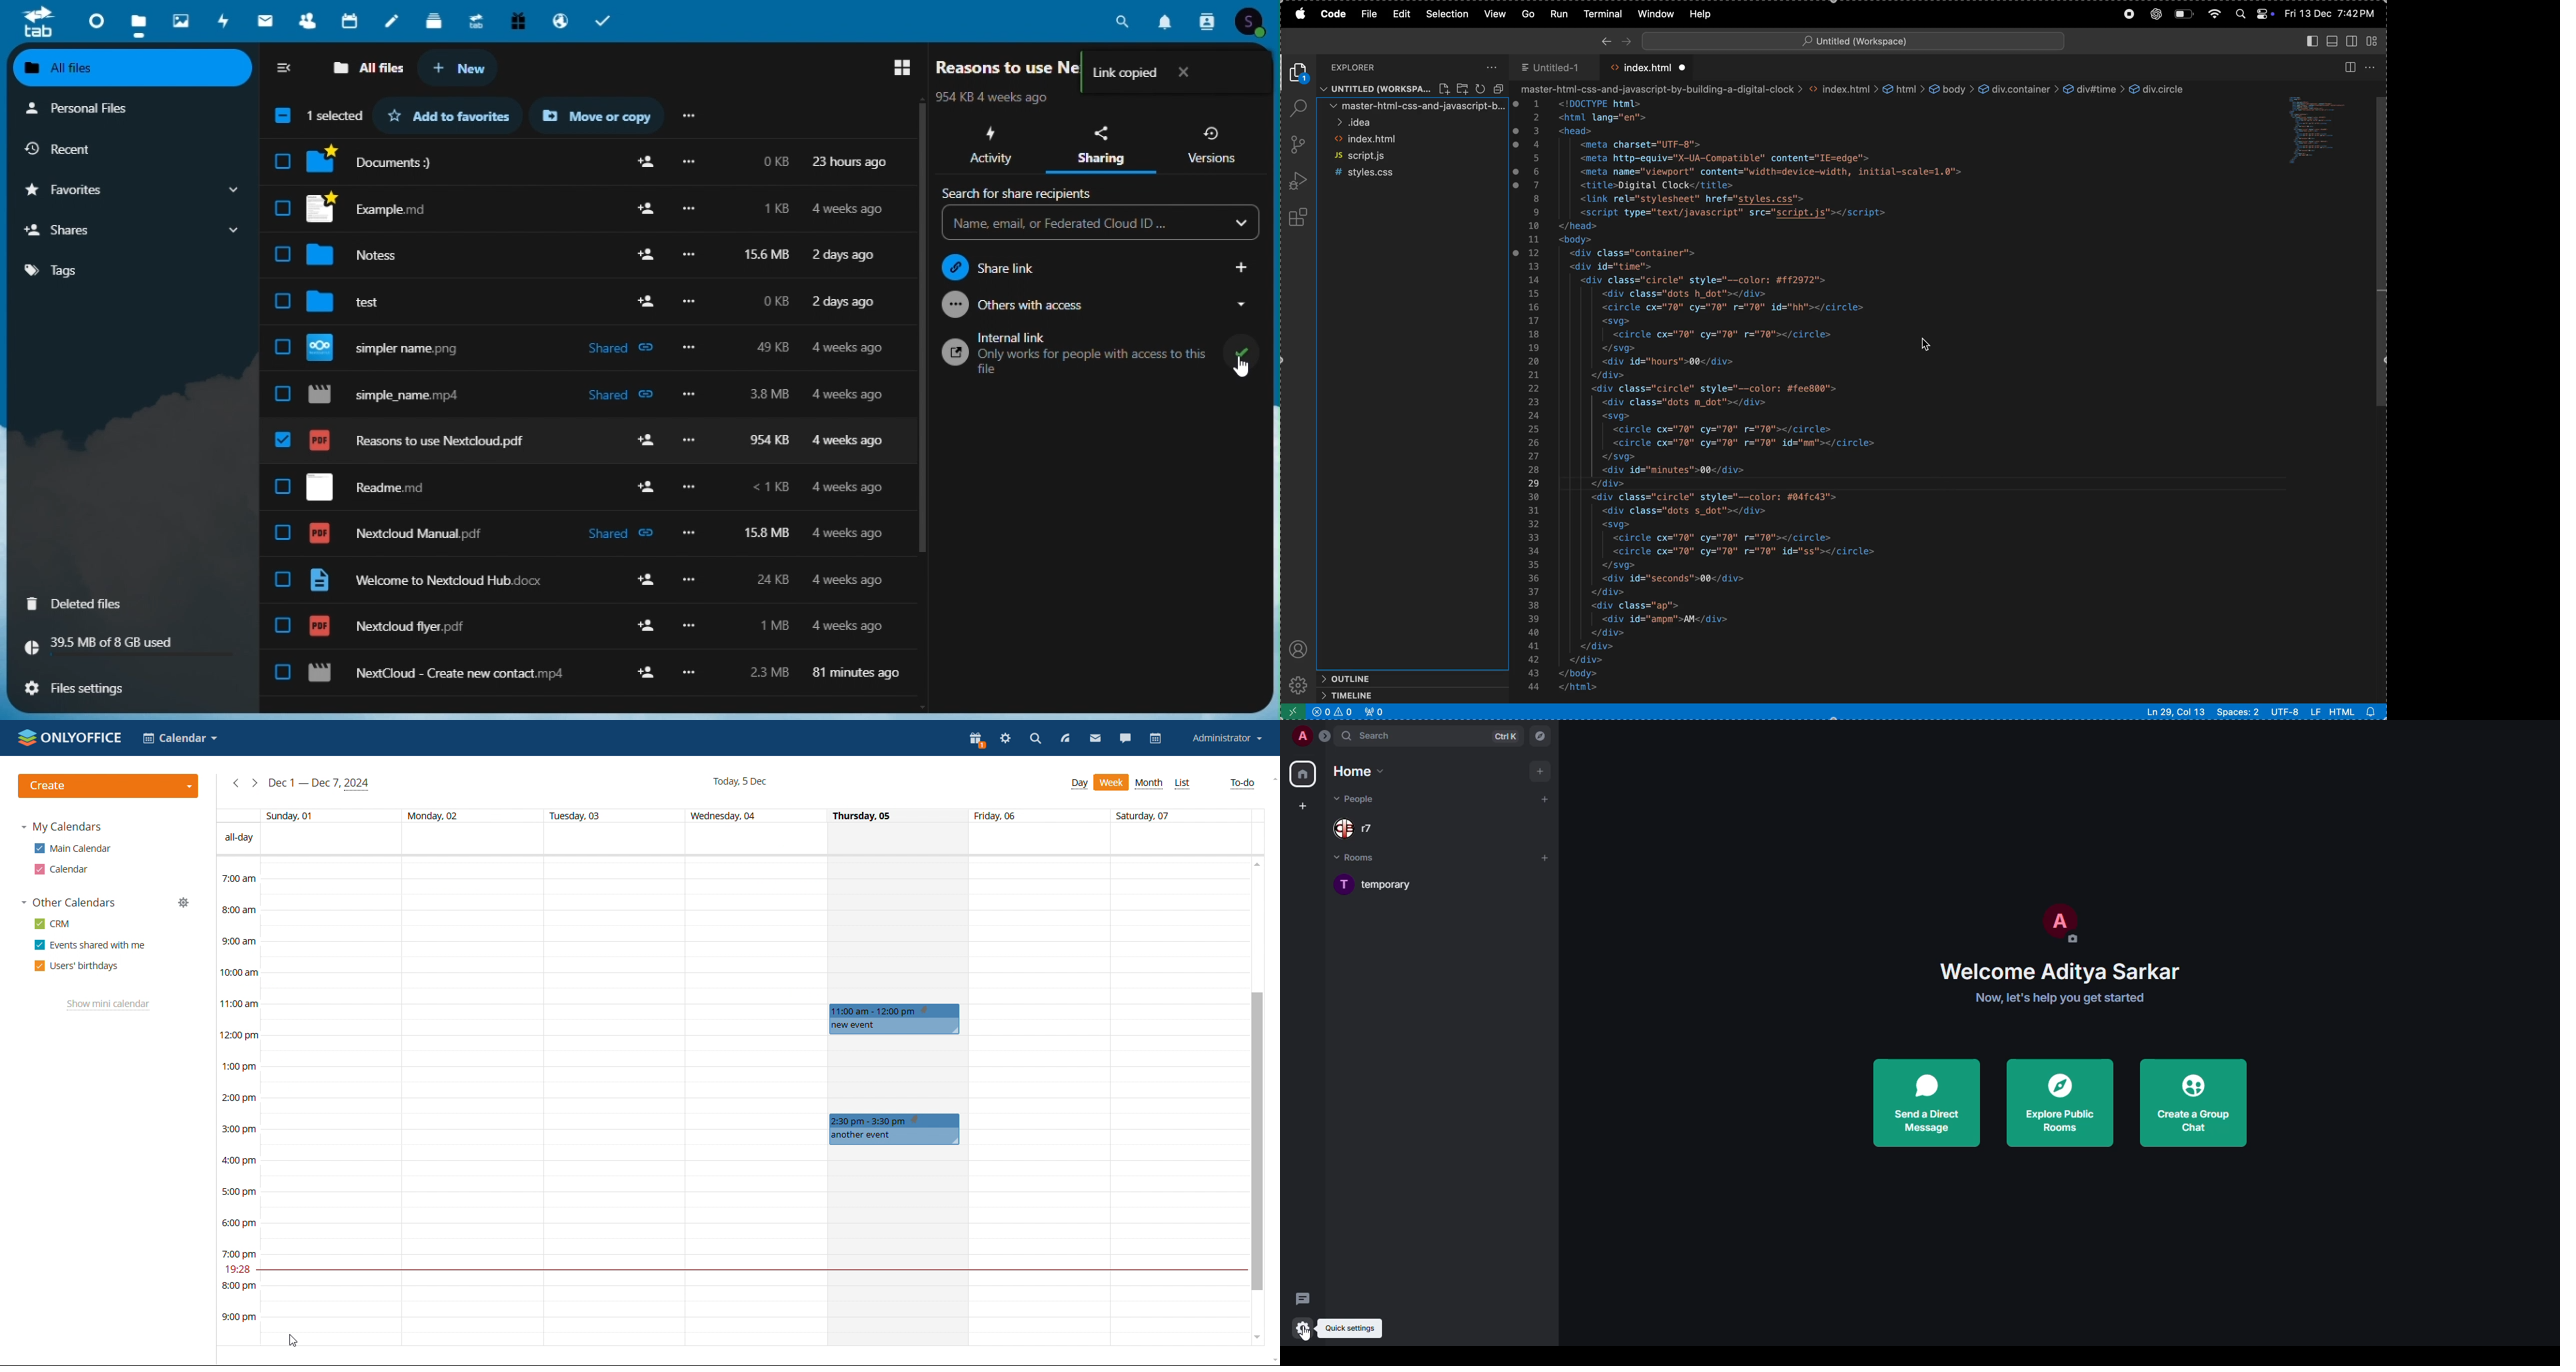  I want to click on file, so click(1369, 15).